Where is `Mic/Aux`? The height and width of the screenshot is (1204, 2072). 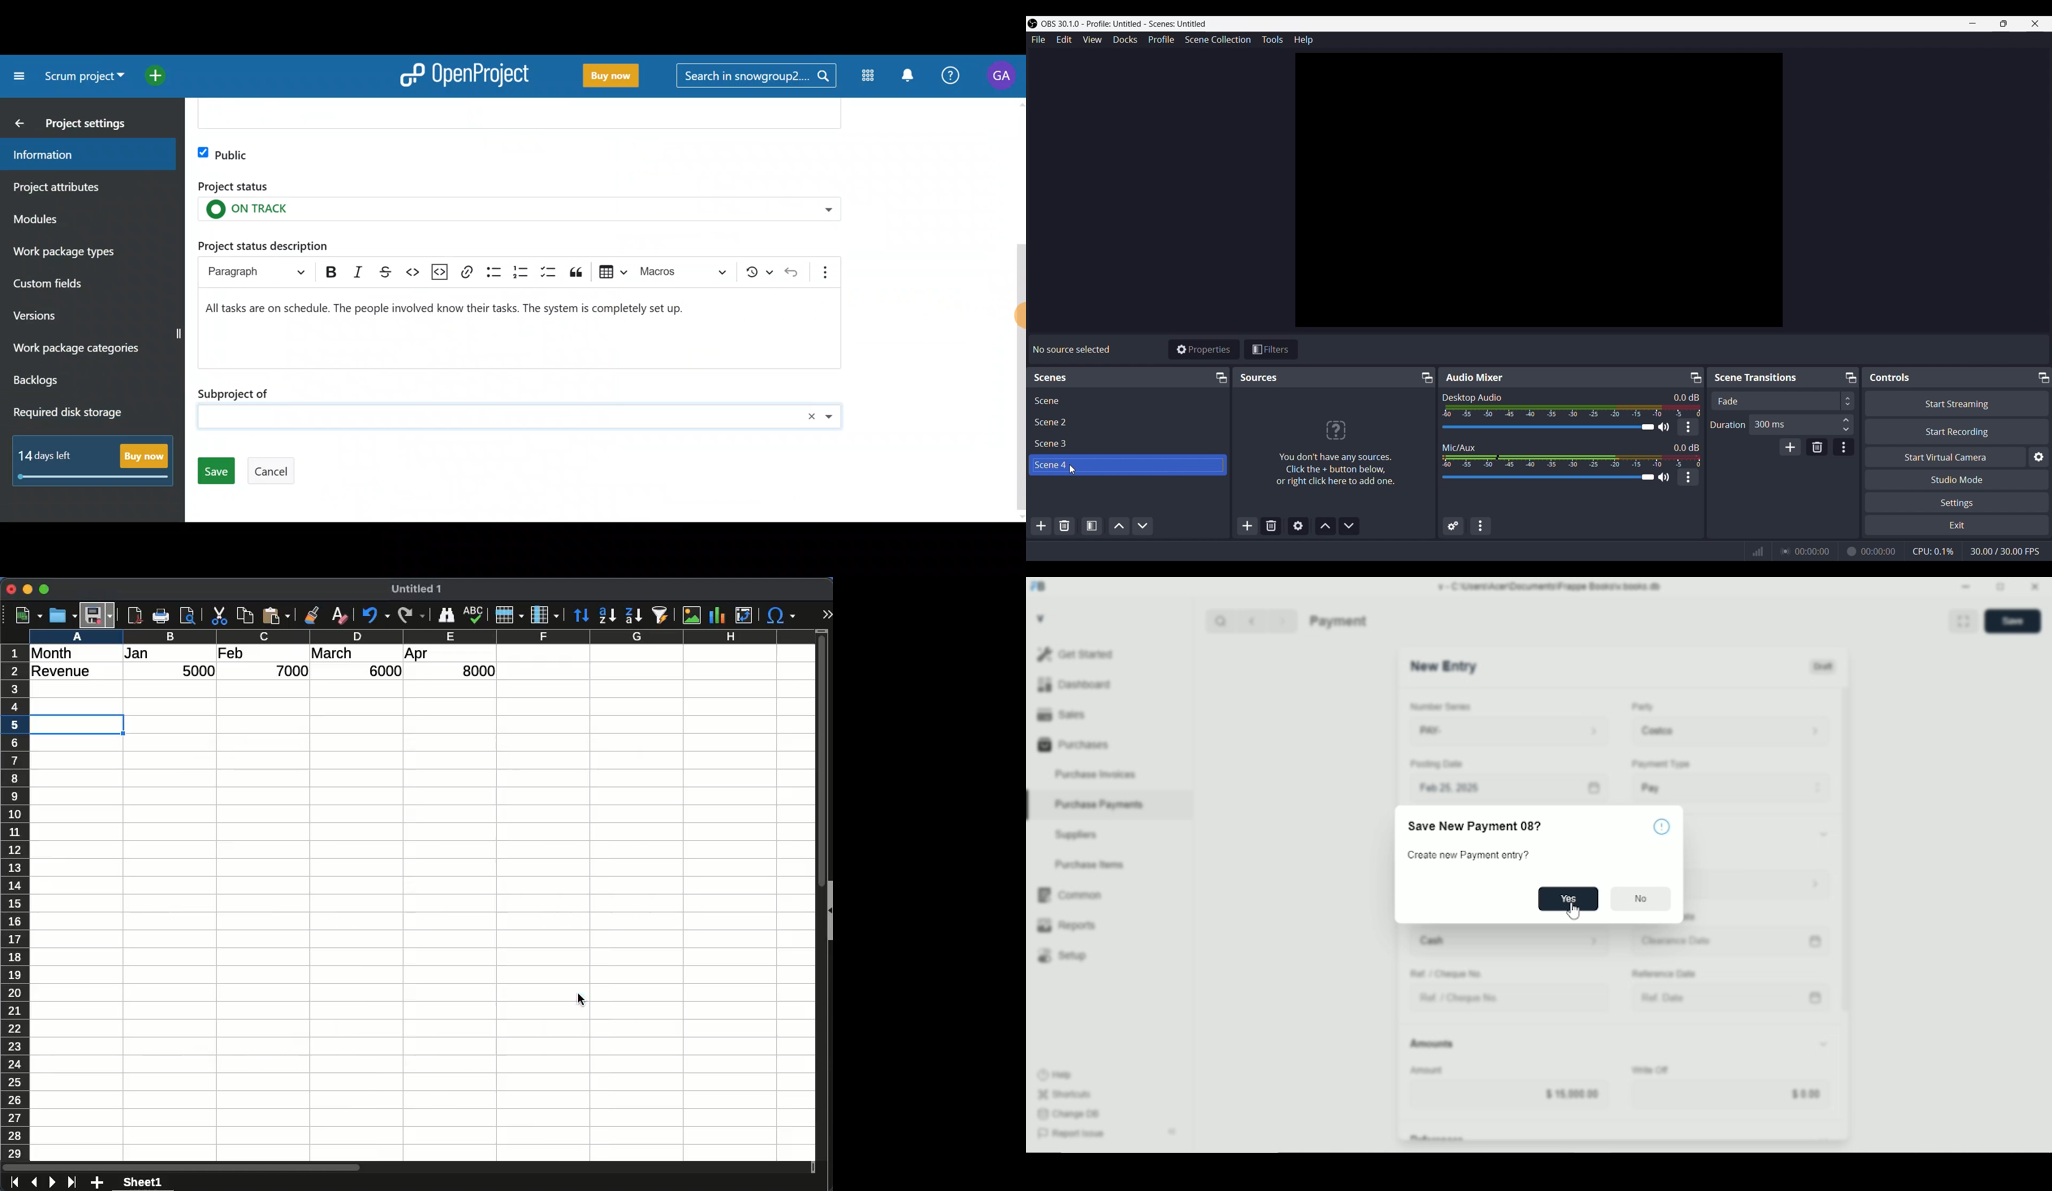 Mic/Aux is located at coordinates (1459, 447).